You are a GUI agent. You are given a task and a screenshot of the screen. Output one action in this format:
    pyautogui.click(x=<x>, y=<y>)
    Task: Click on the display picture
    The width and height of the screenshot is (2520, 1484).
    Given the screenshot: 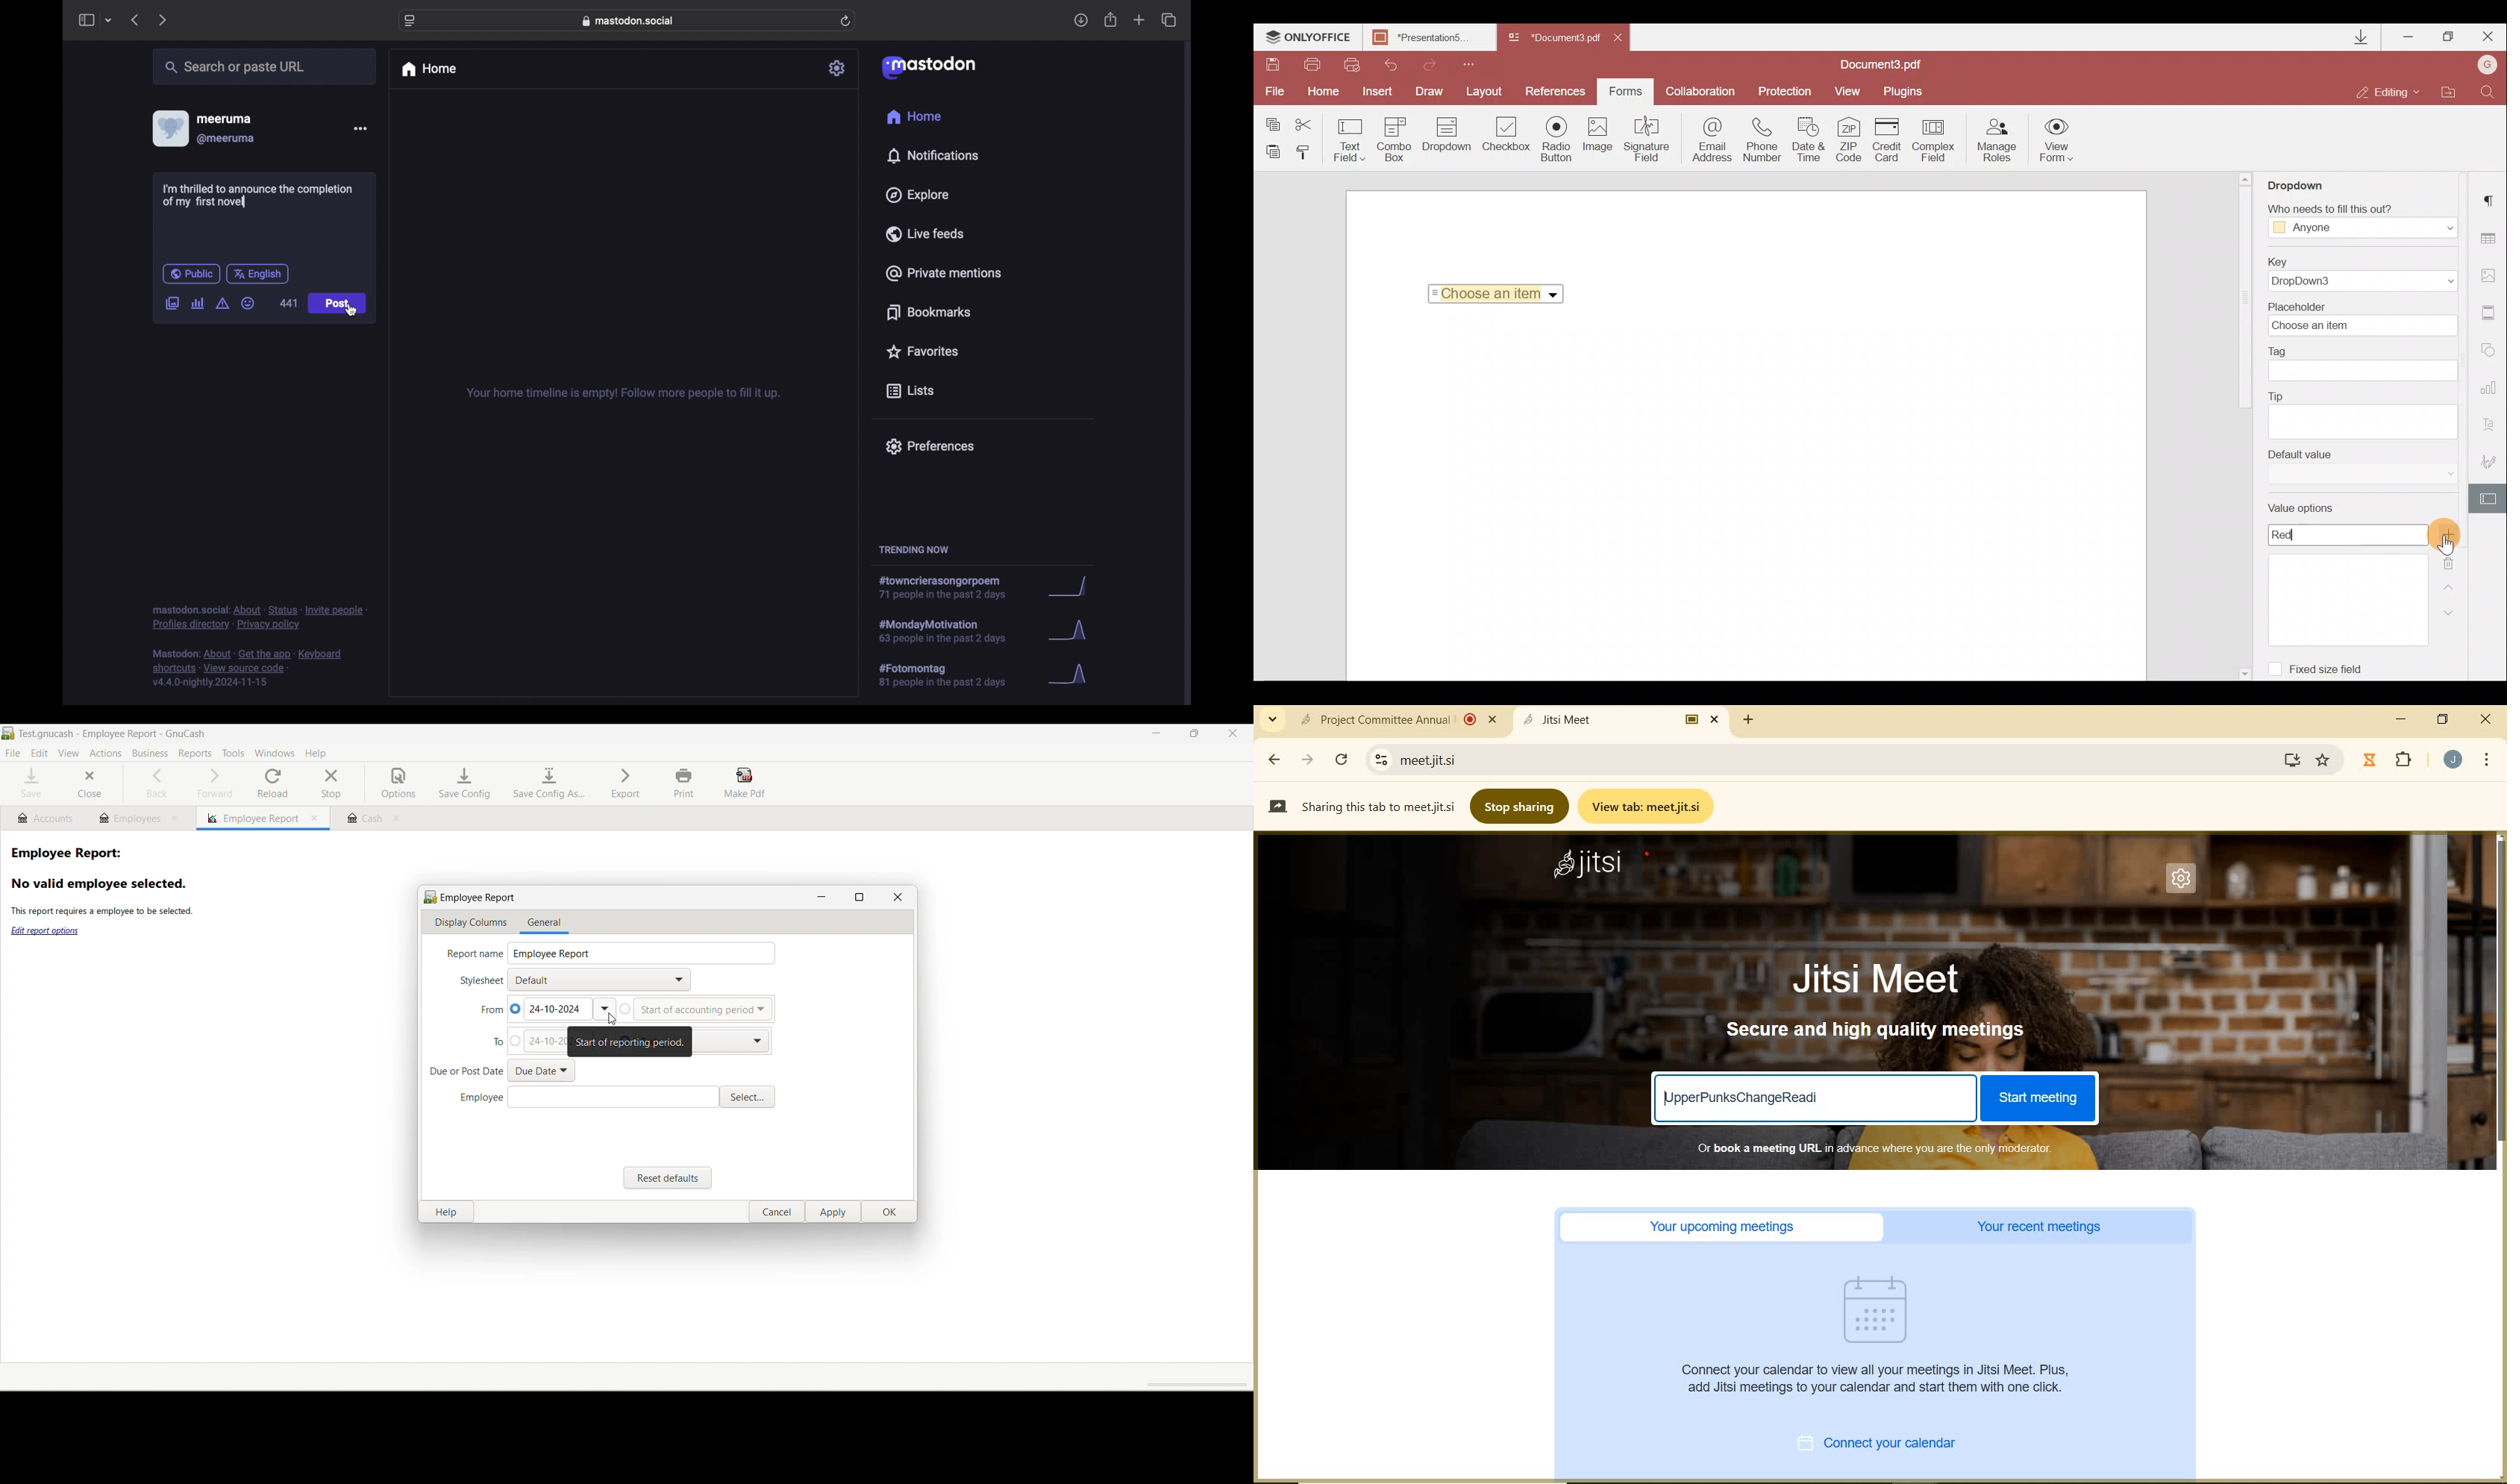 What is the action you would take?
    pyautogui.click(x=169, y=129)
    